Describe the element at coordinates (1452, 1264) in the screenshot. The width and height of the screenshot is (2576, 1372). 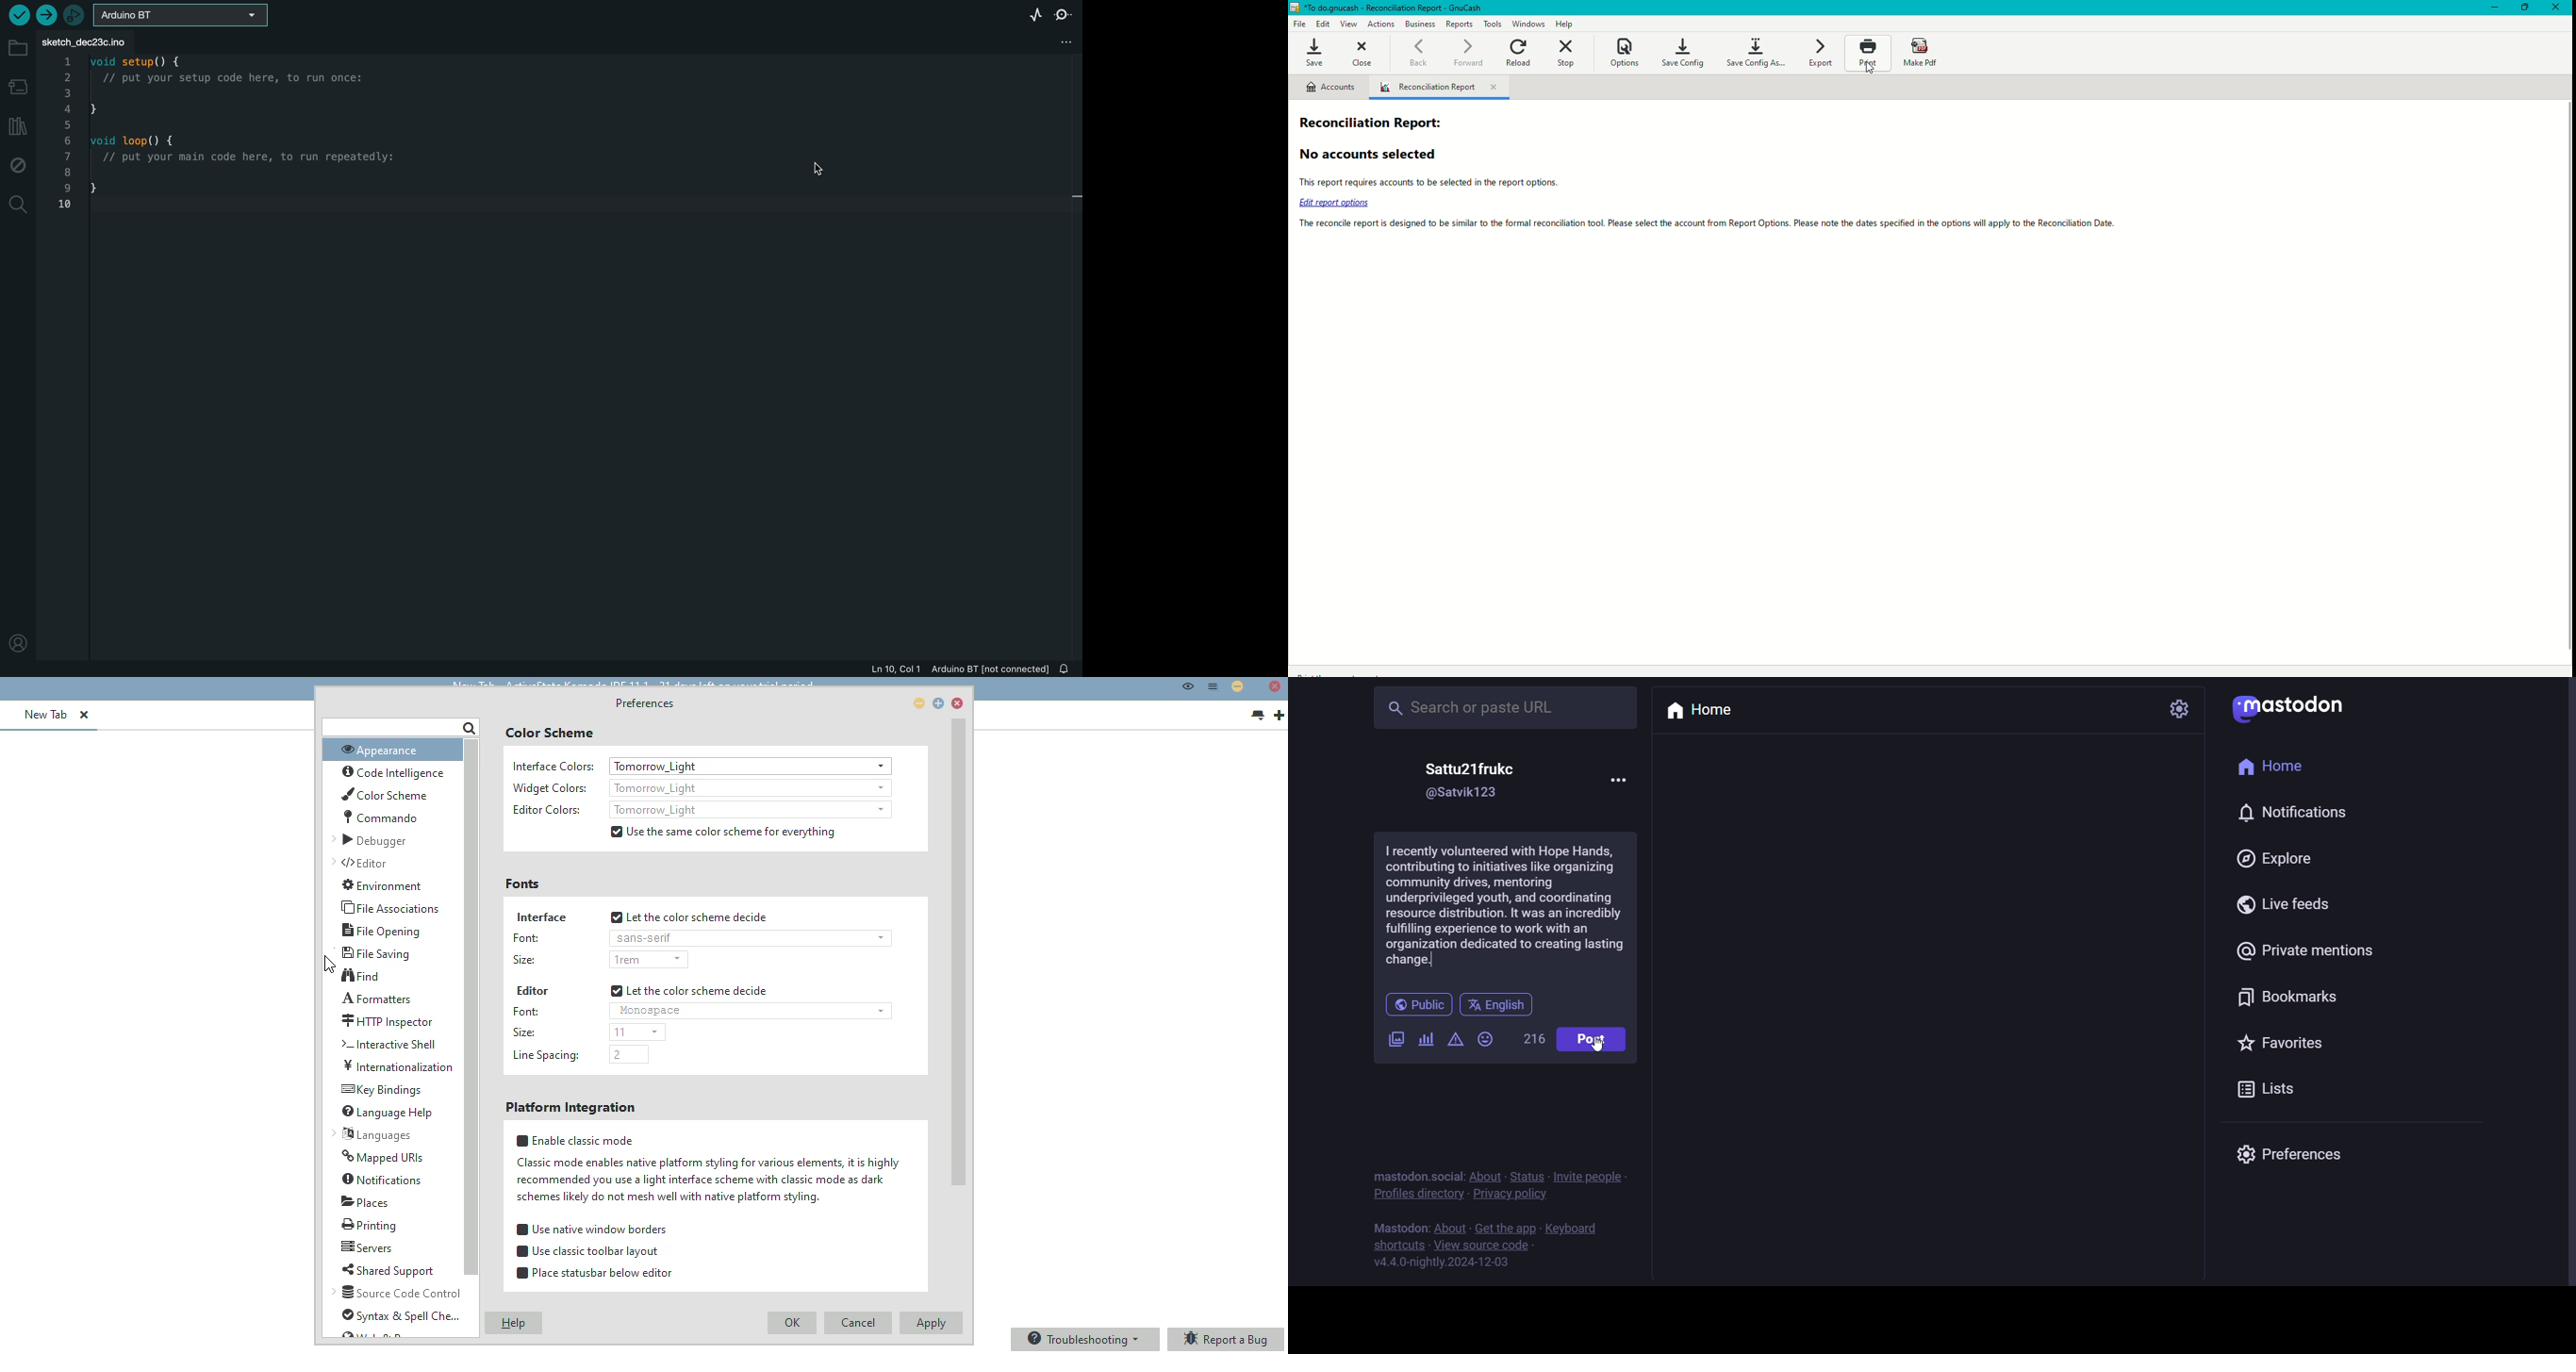
I see `version` at that location.